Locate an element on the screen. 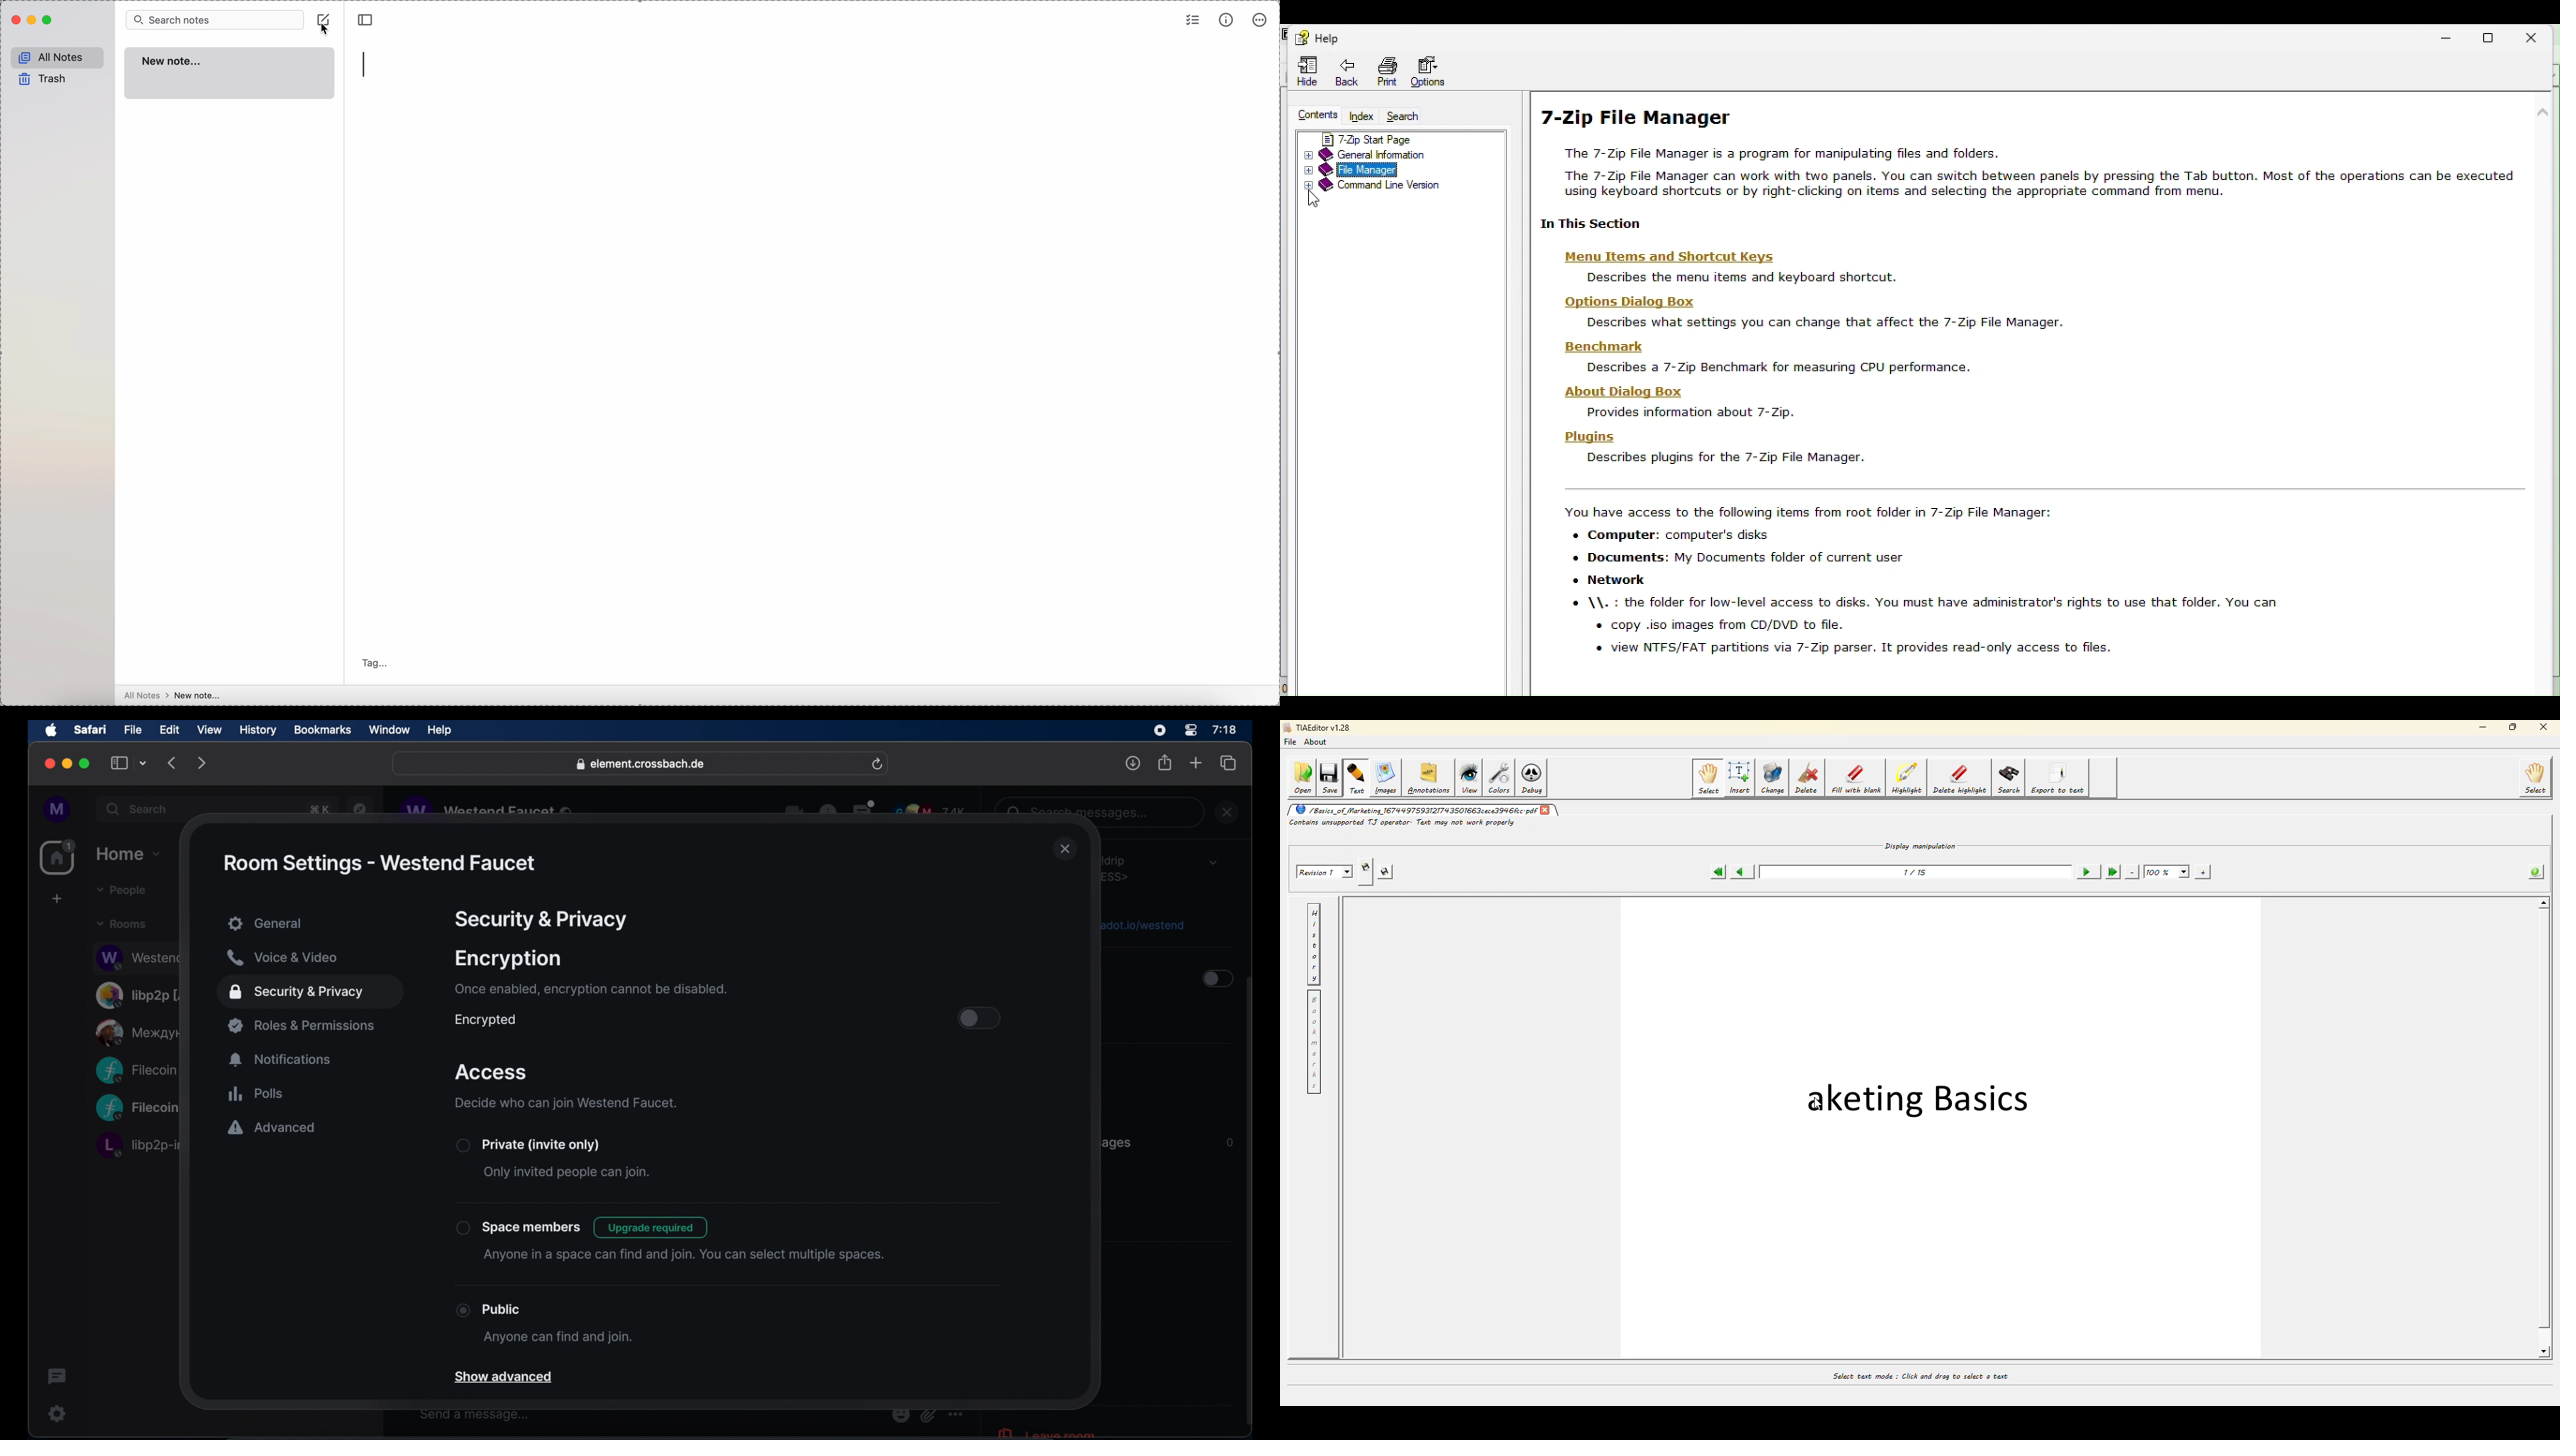 The image size is (2576, 1456). toggle sidebar is located at coordinates (364, 20).